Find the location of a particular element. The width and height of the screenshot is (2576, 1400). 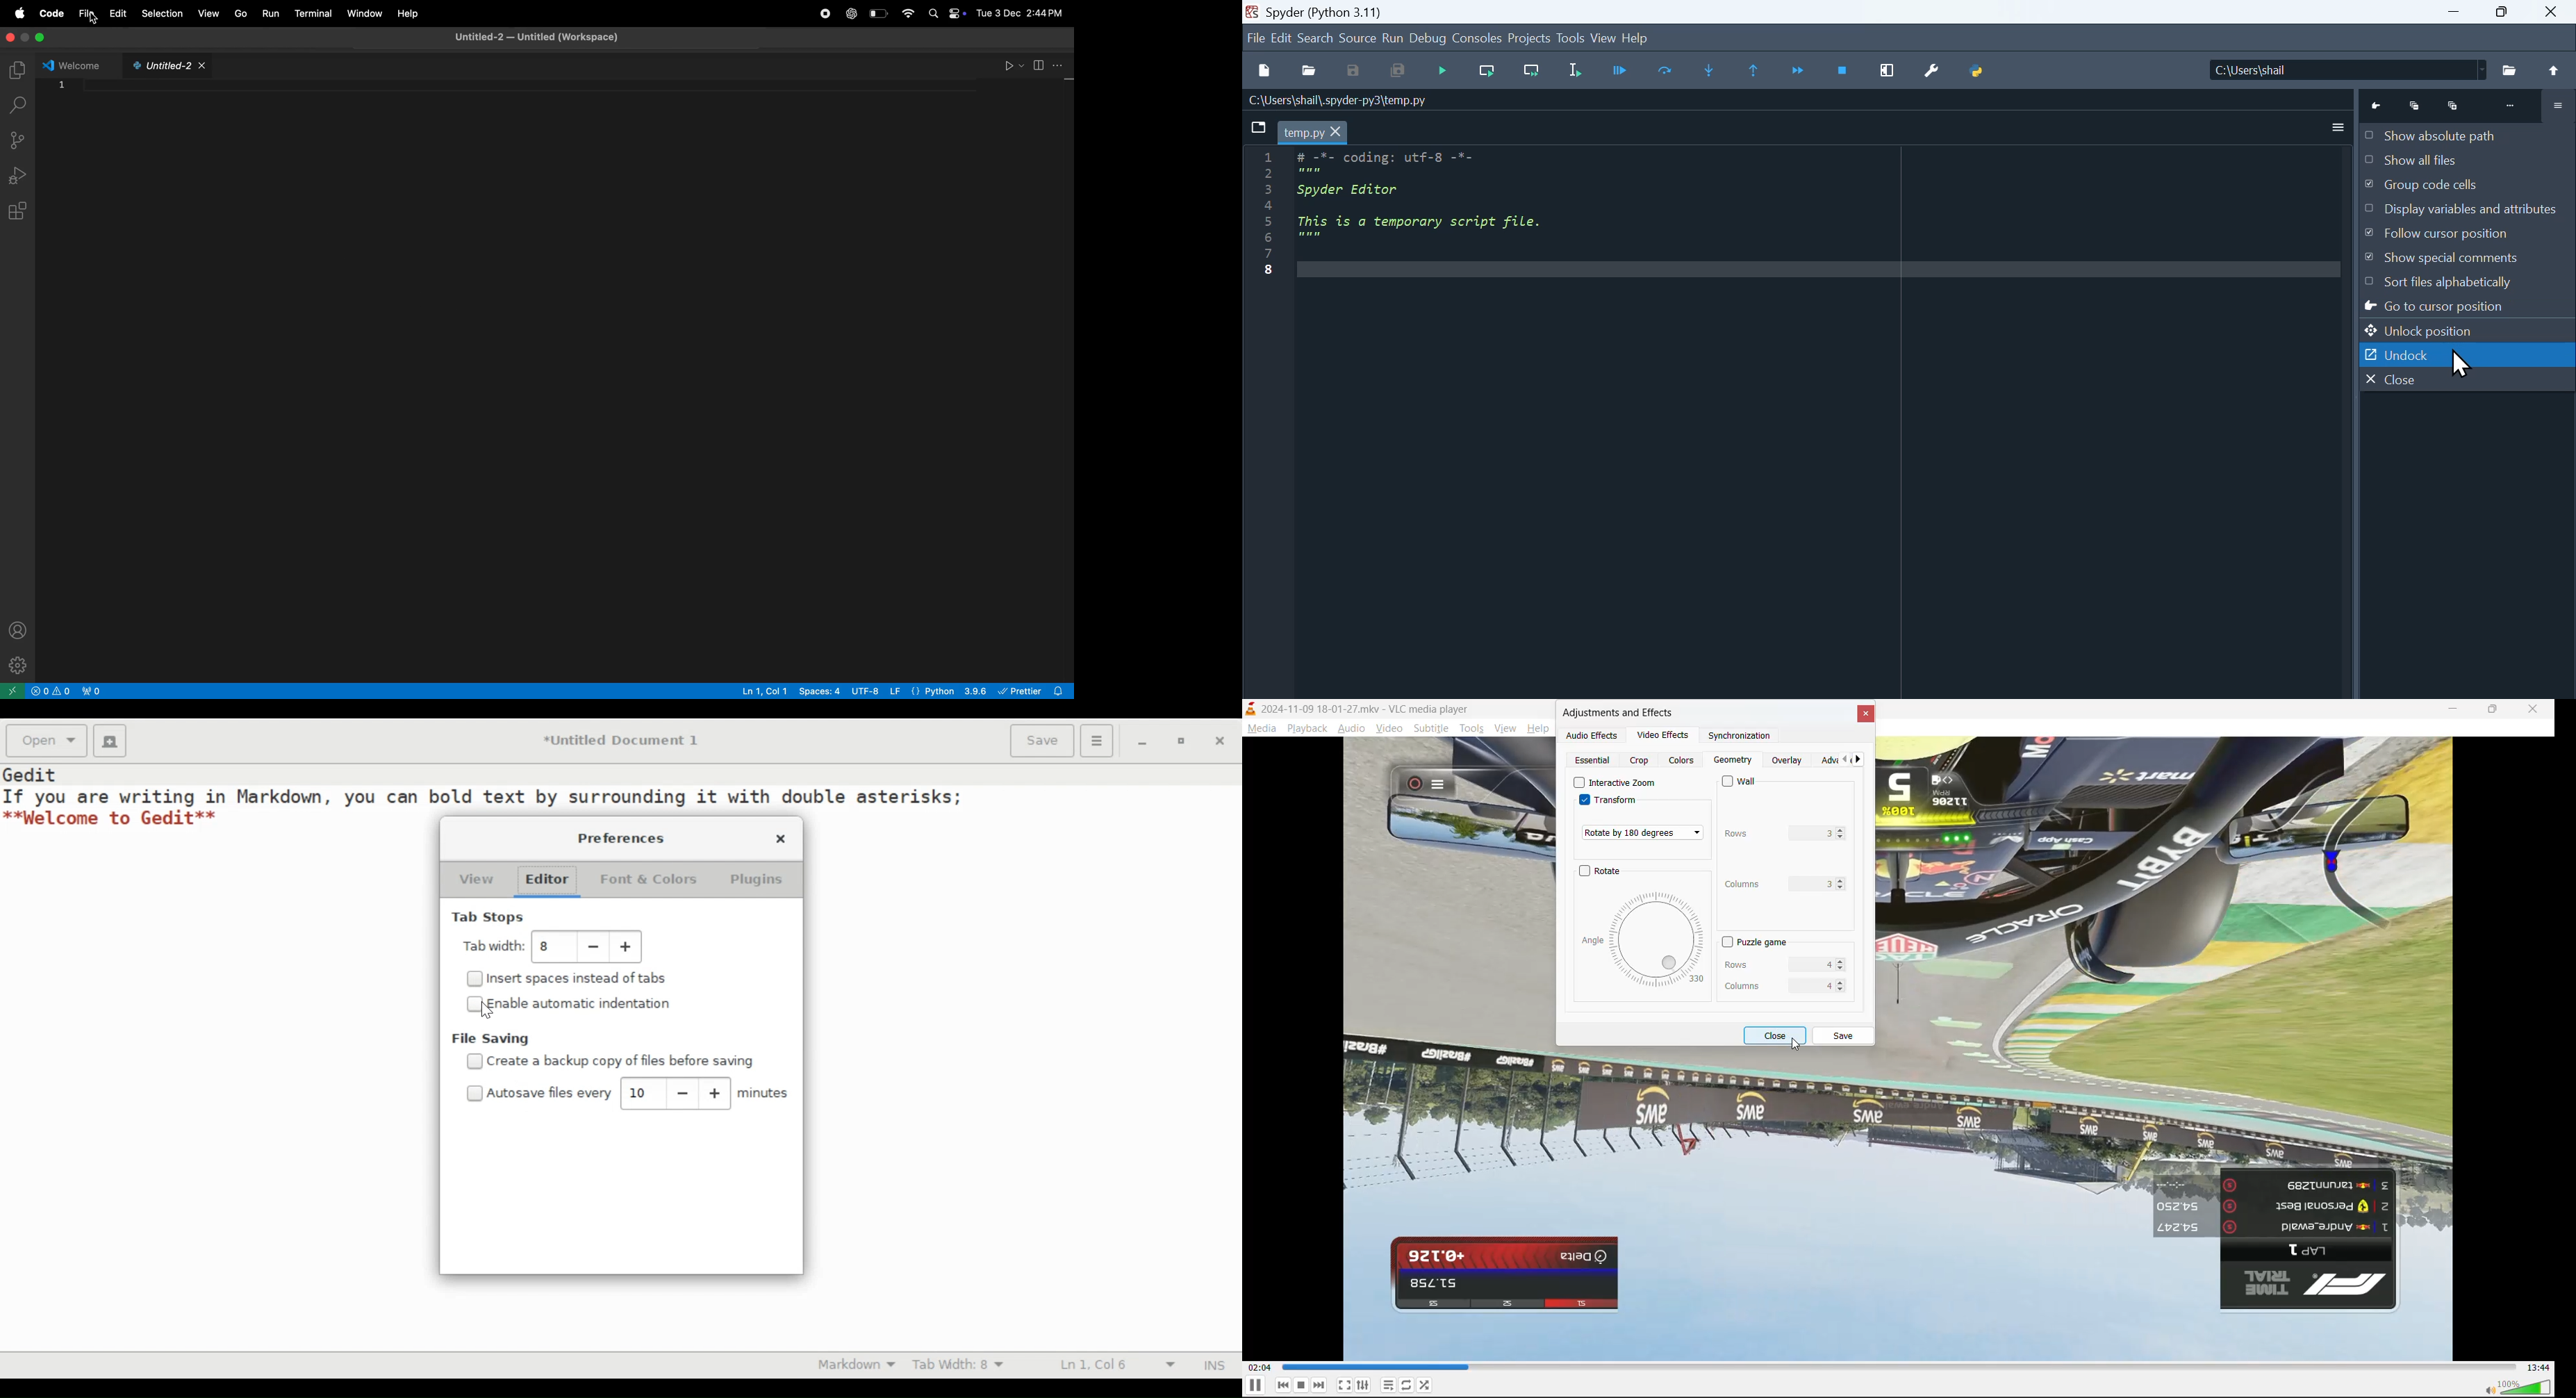

decrease is located at coordinates (1843, 838).